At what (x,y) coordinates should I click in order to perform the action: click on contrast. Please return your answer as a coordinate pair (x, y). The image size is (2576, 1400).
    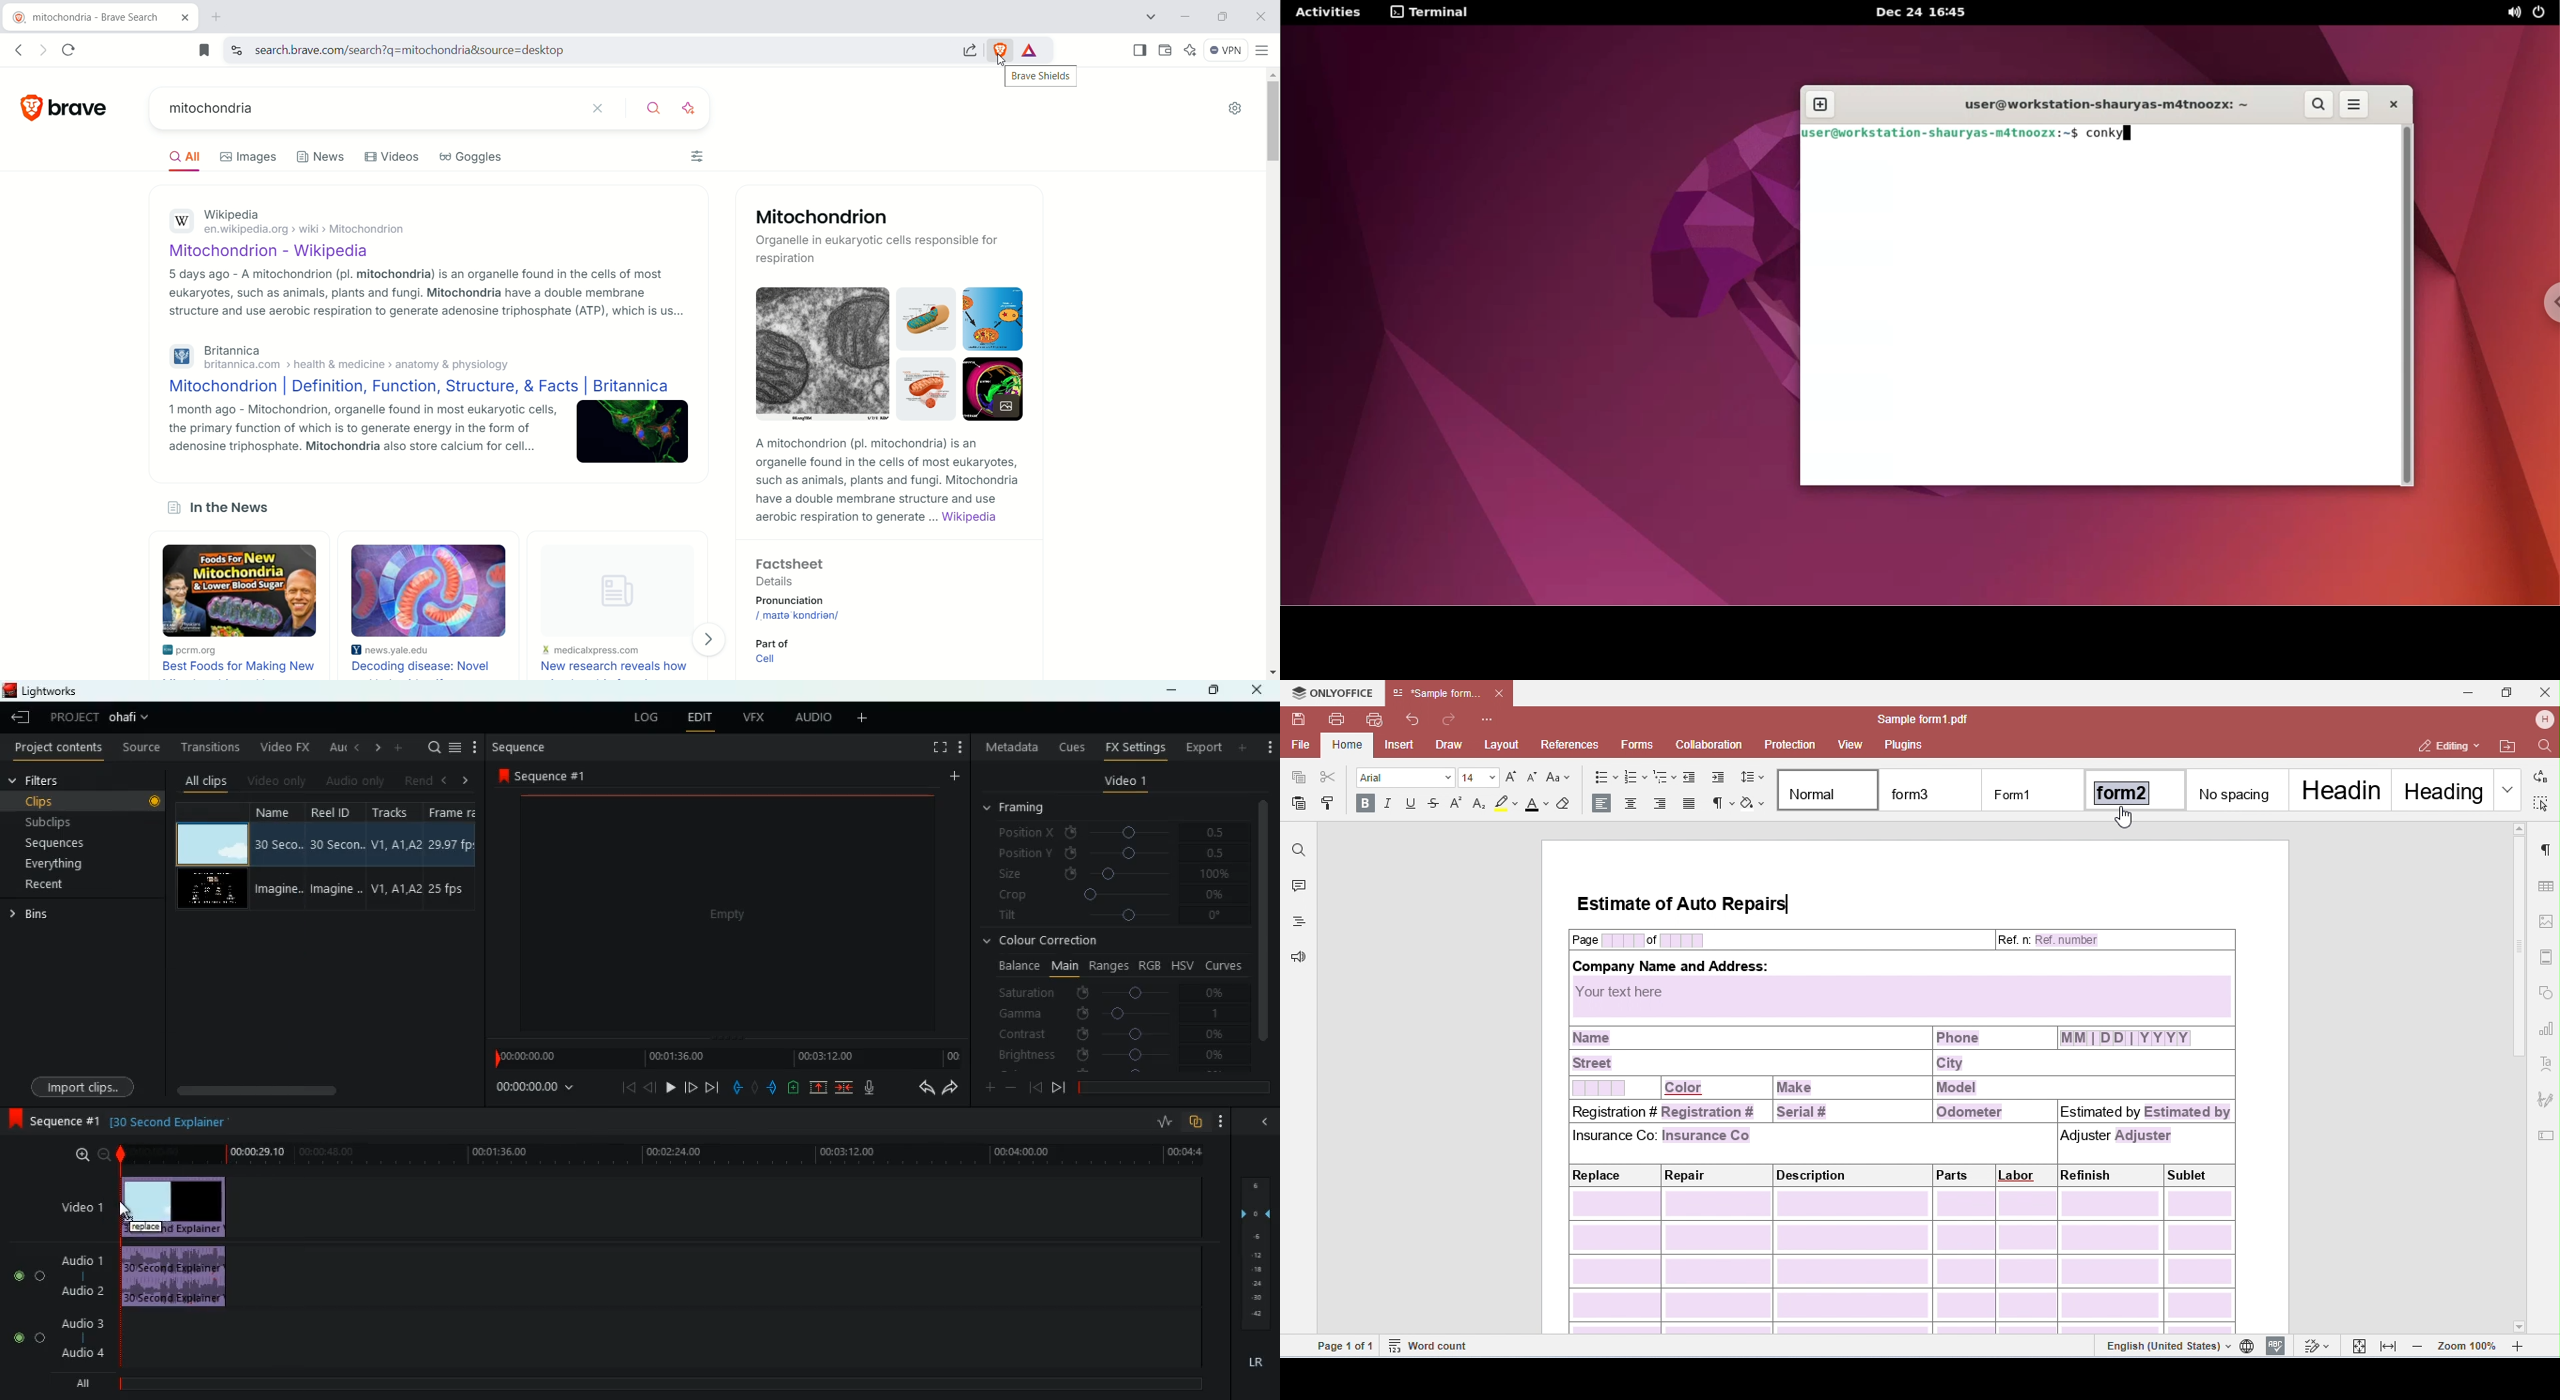
    Looking at the image, I should click on (1110, 1035).